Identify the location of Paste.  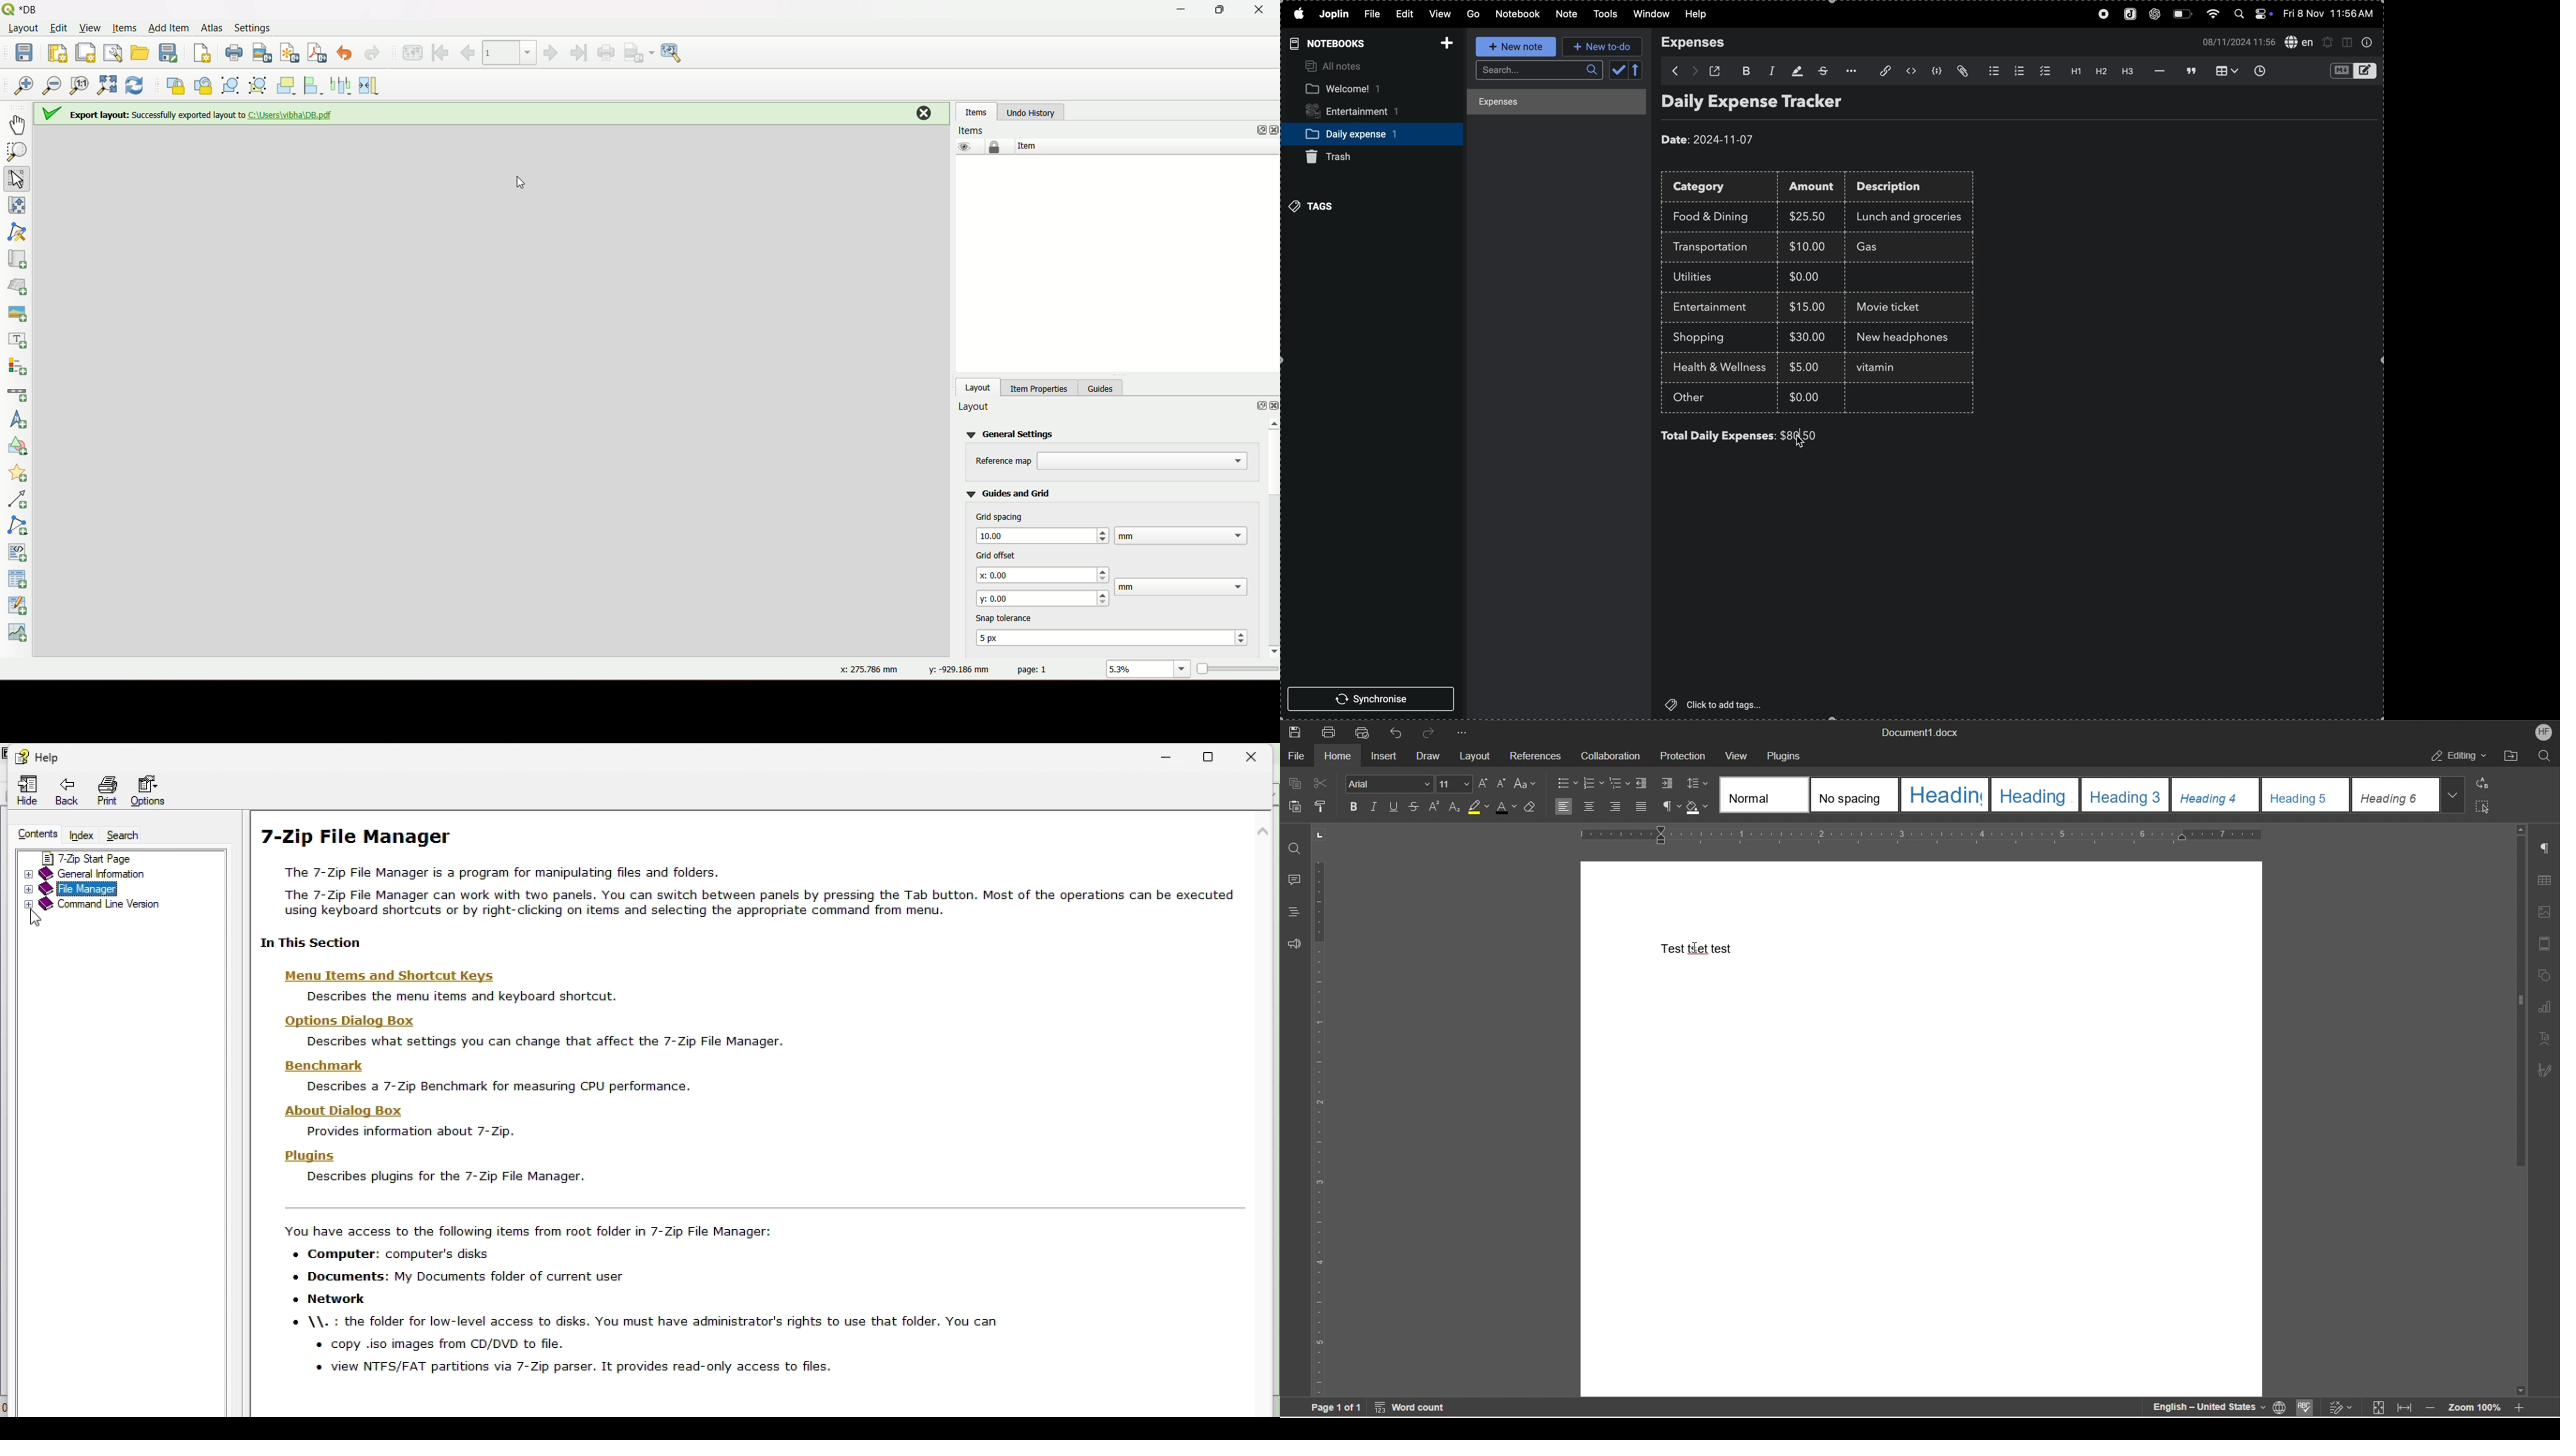
(1292, 806).